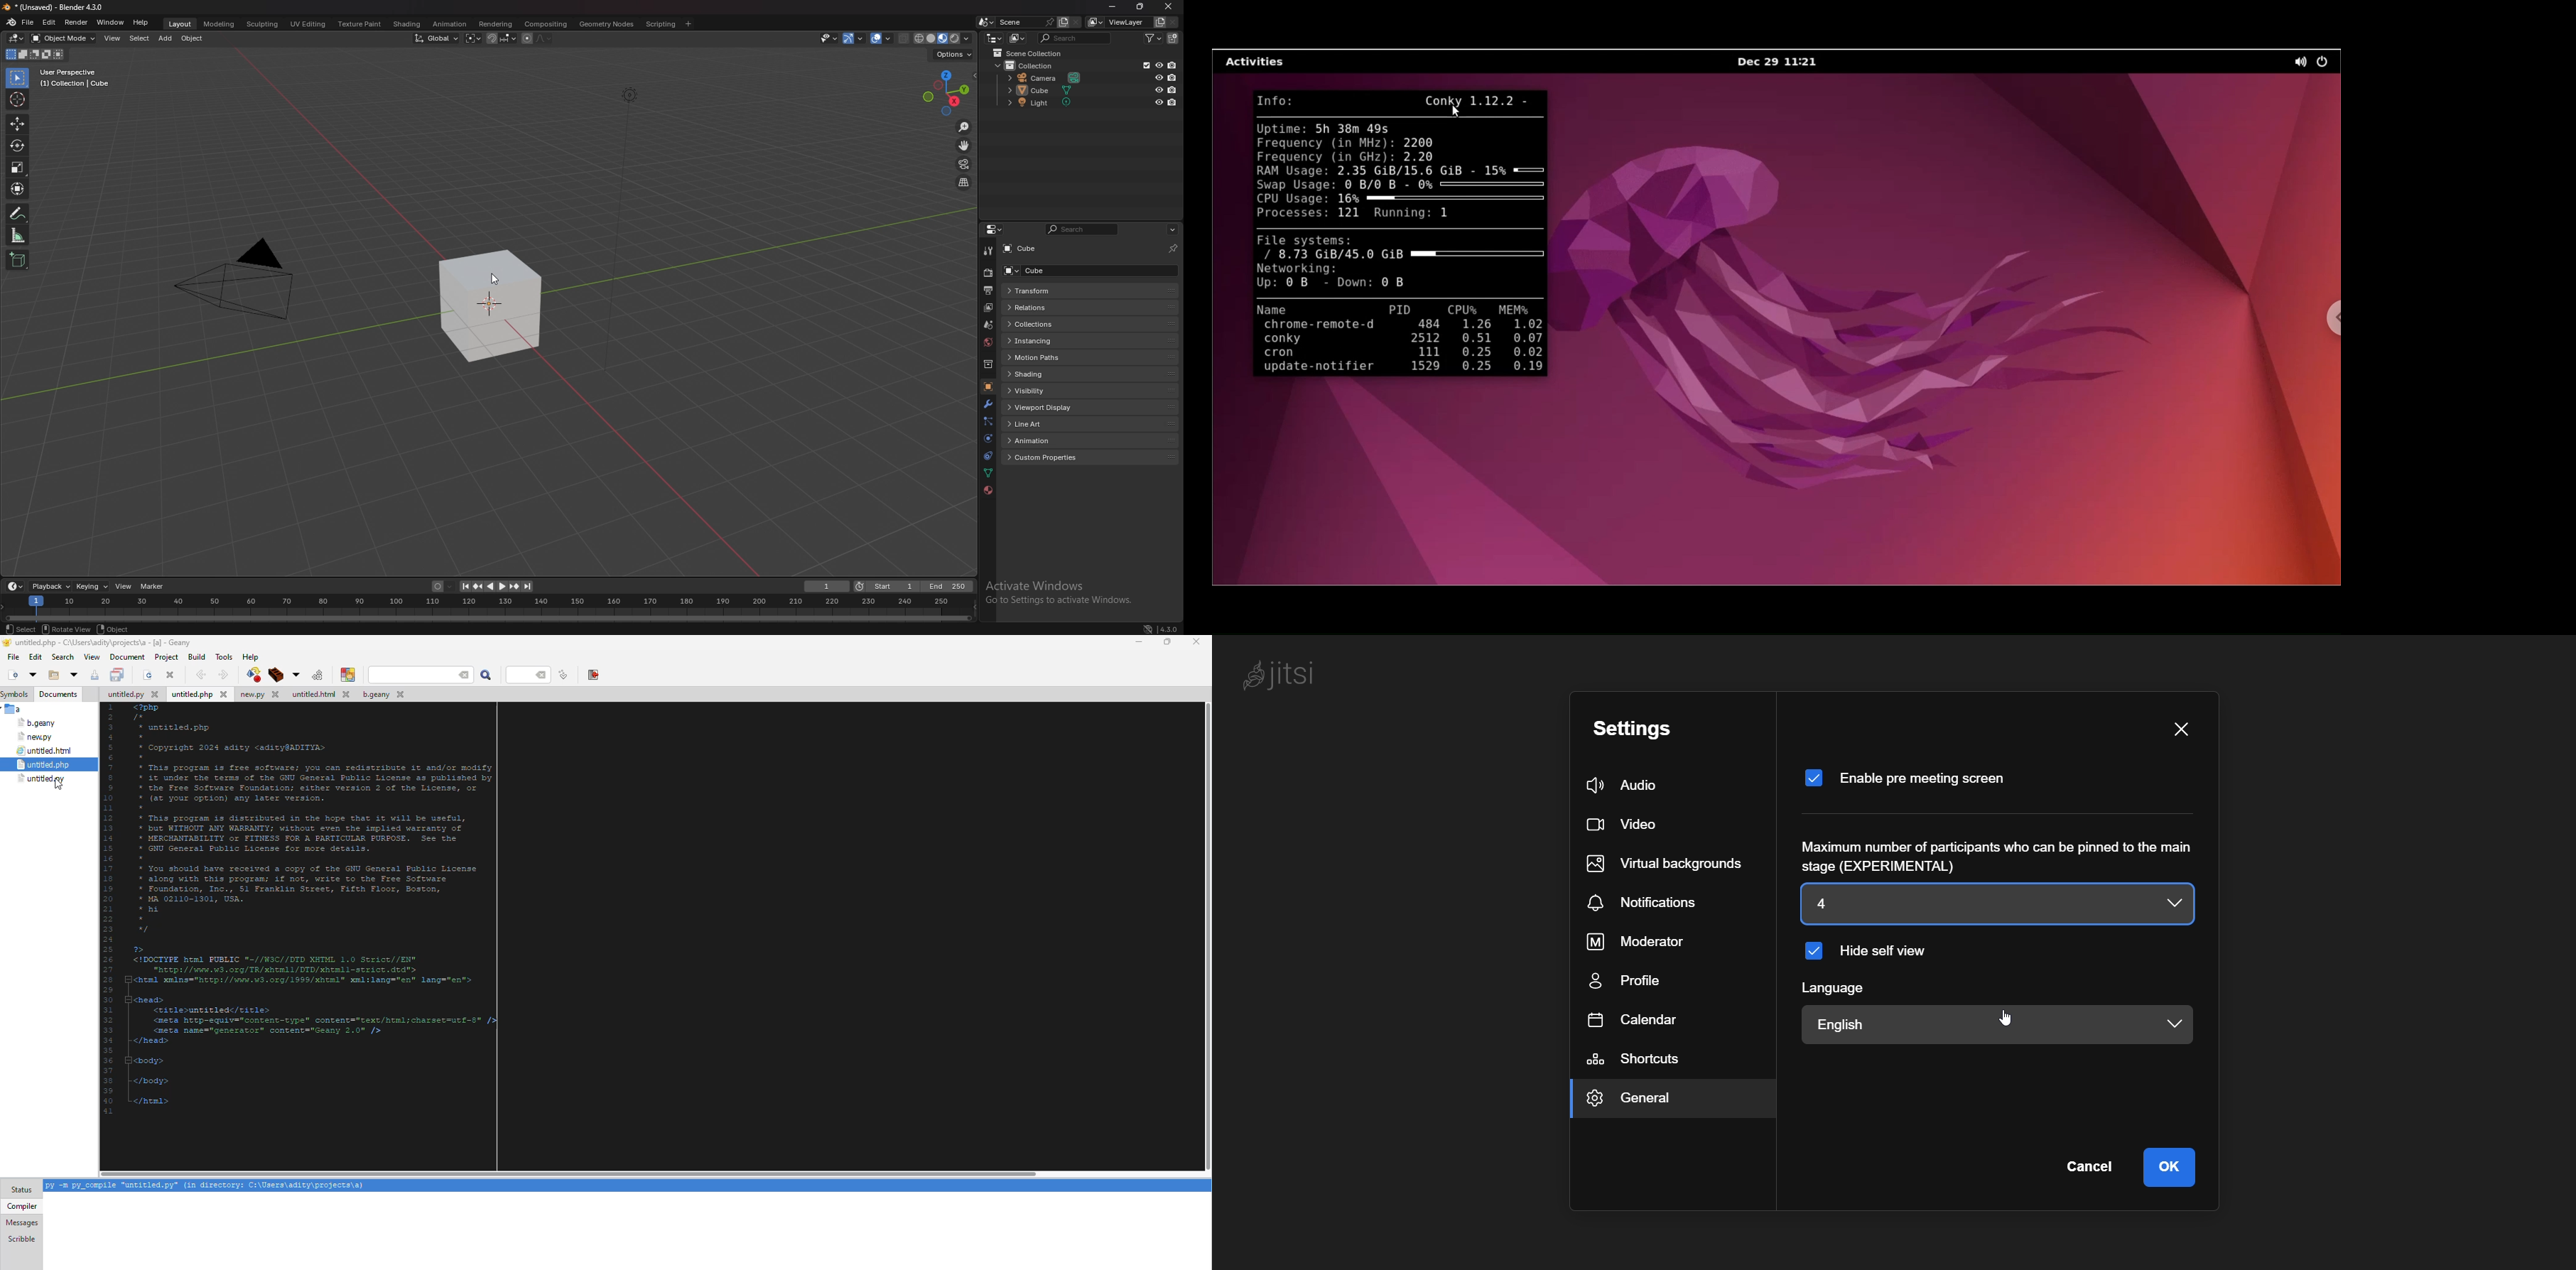 The width and height of the screenshot is (2576, 1288). I want to click on tools, so click(224, 657).